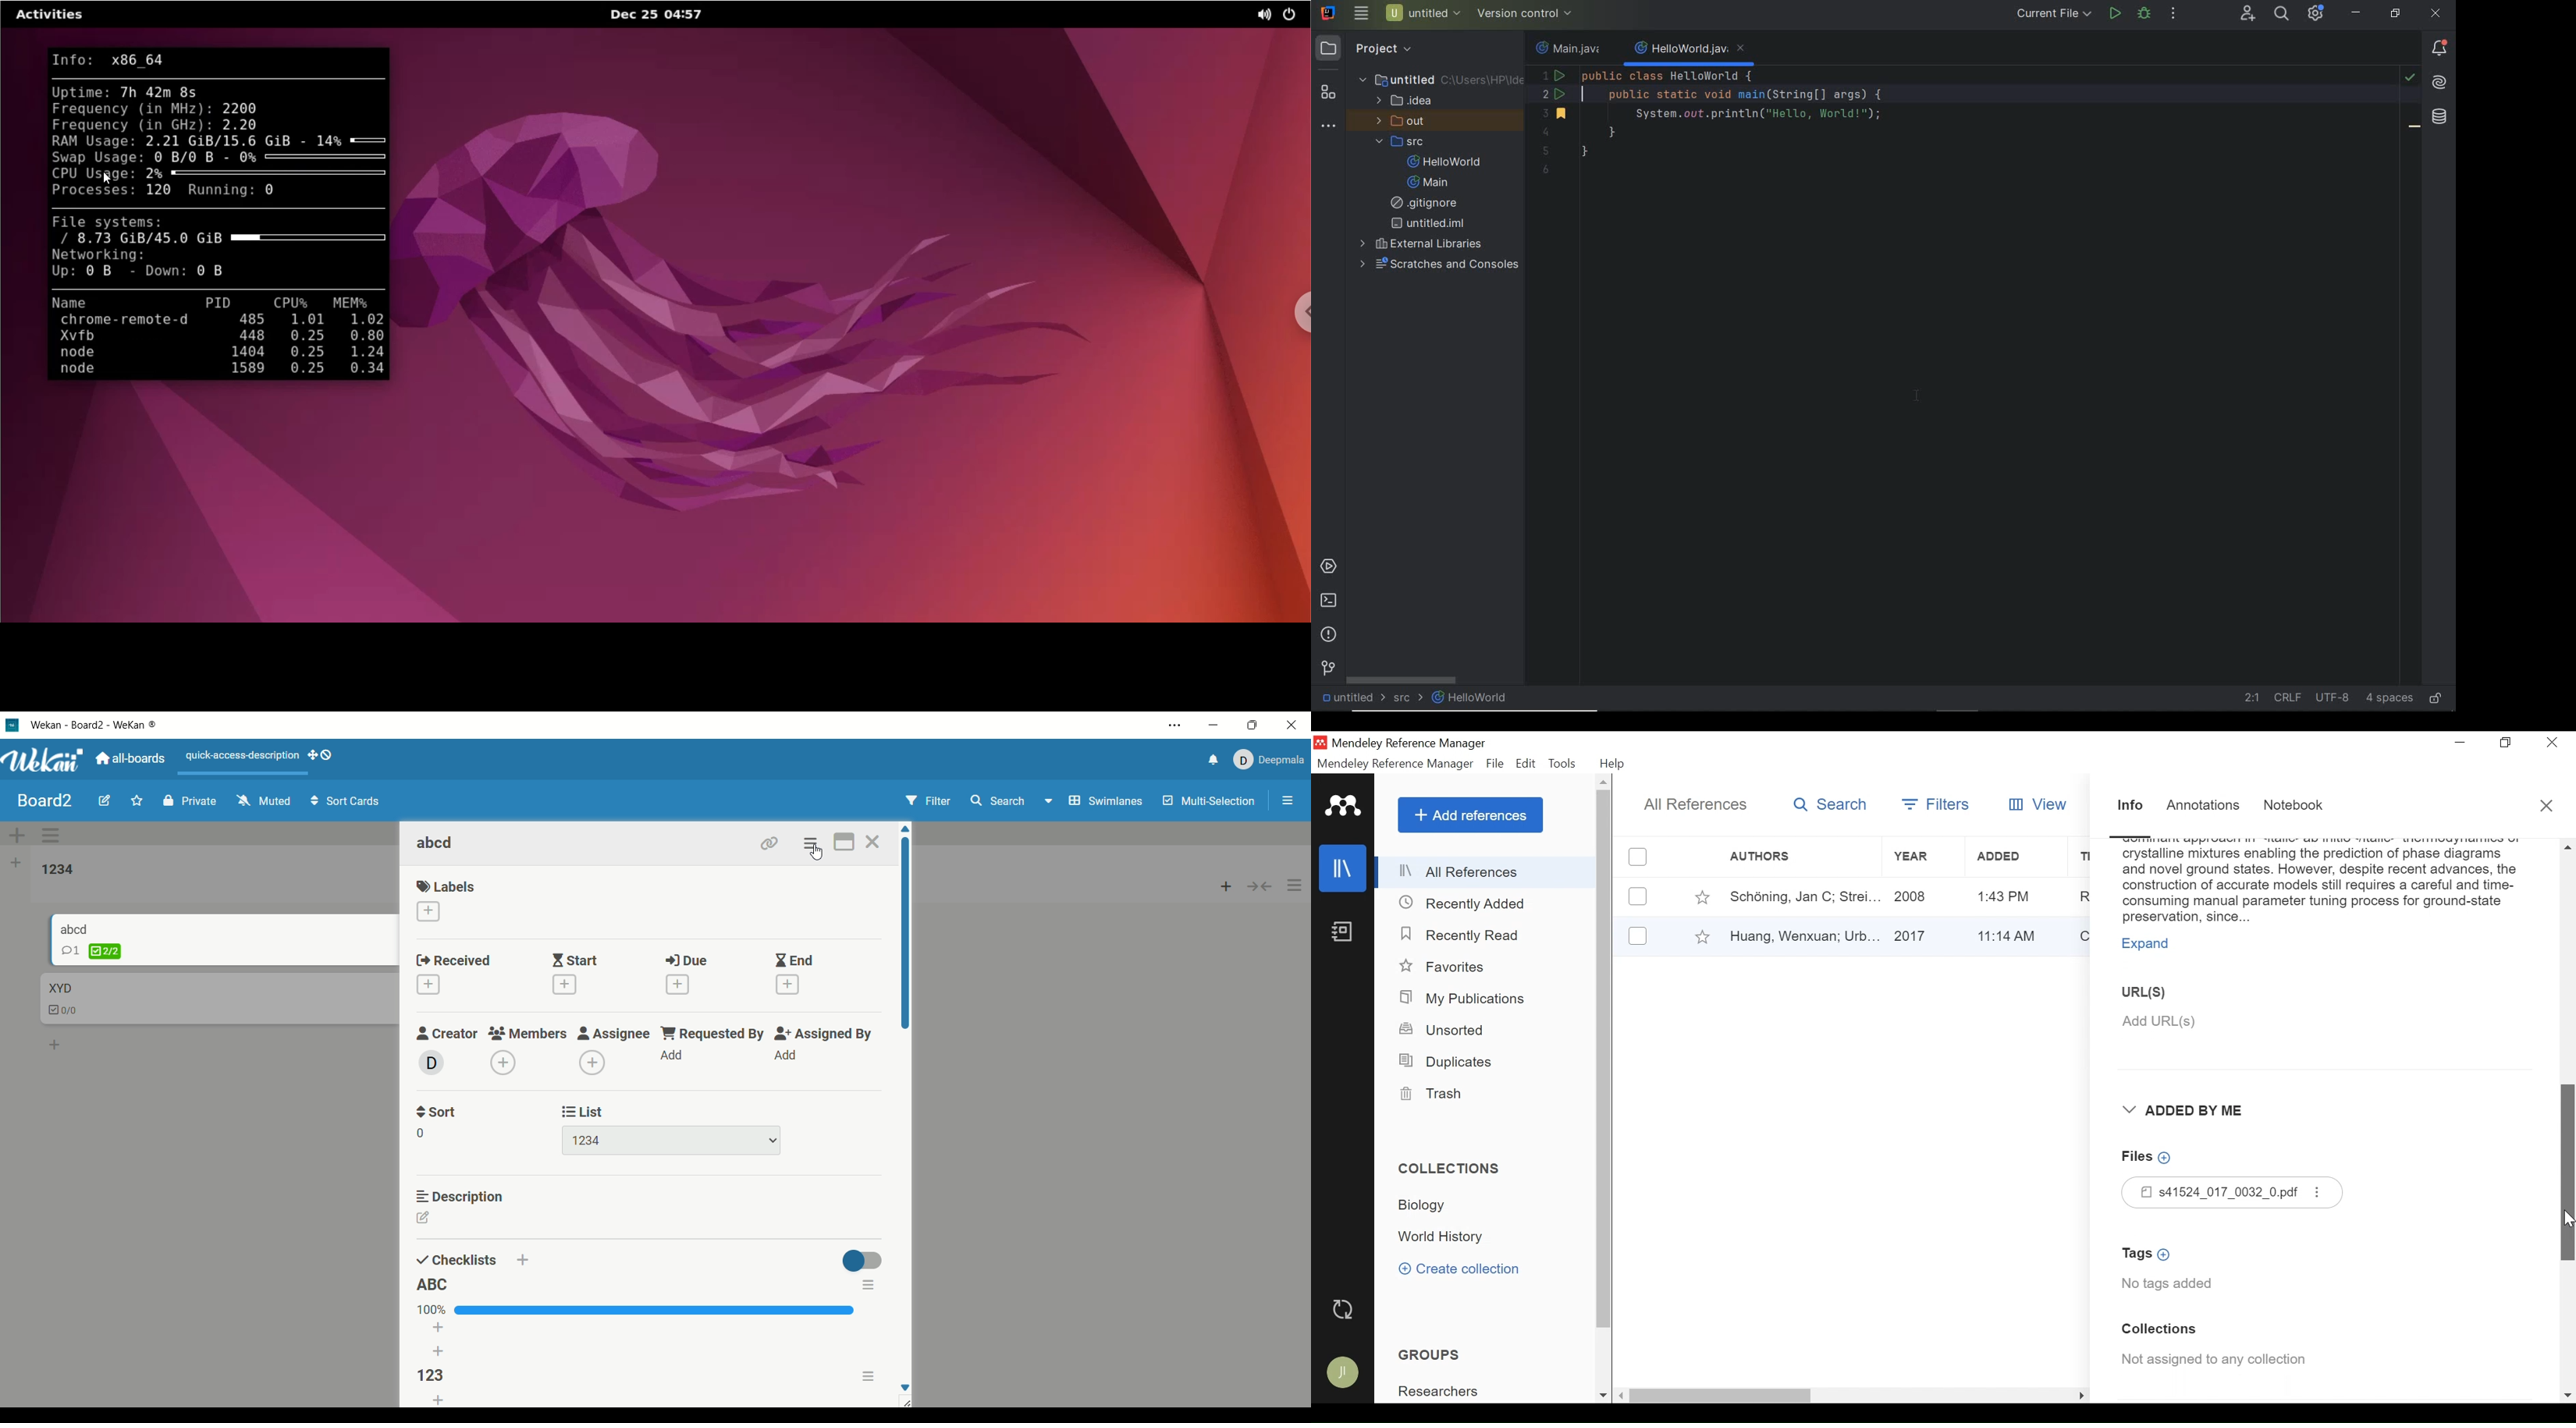  Describe the element at coordinates (1351, 699) in the screenshot. I see `untitled` at that location.